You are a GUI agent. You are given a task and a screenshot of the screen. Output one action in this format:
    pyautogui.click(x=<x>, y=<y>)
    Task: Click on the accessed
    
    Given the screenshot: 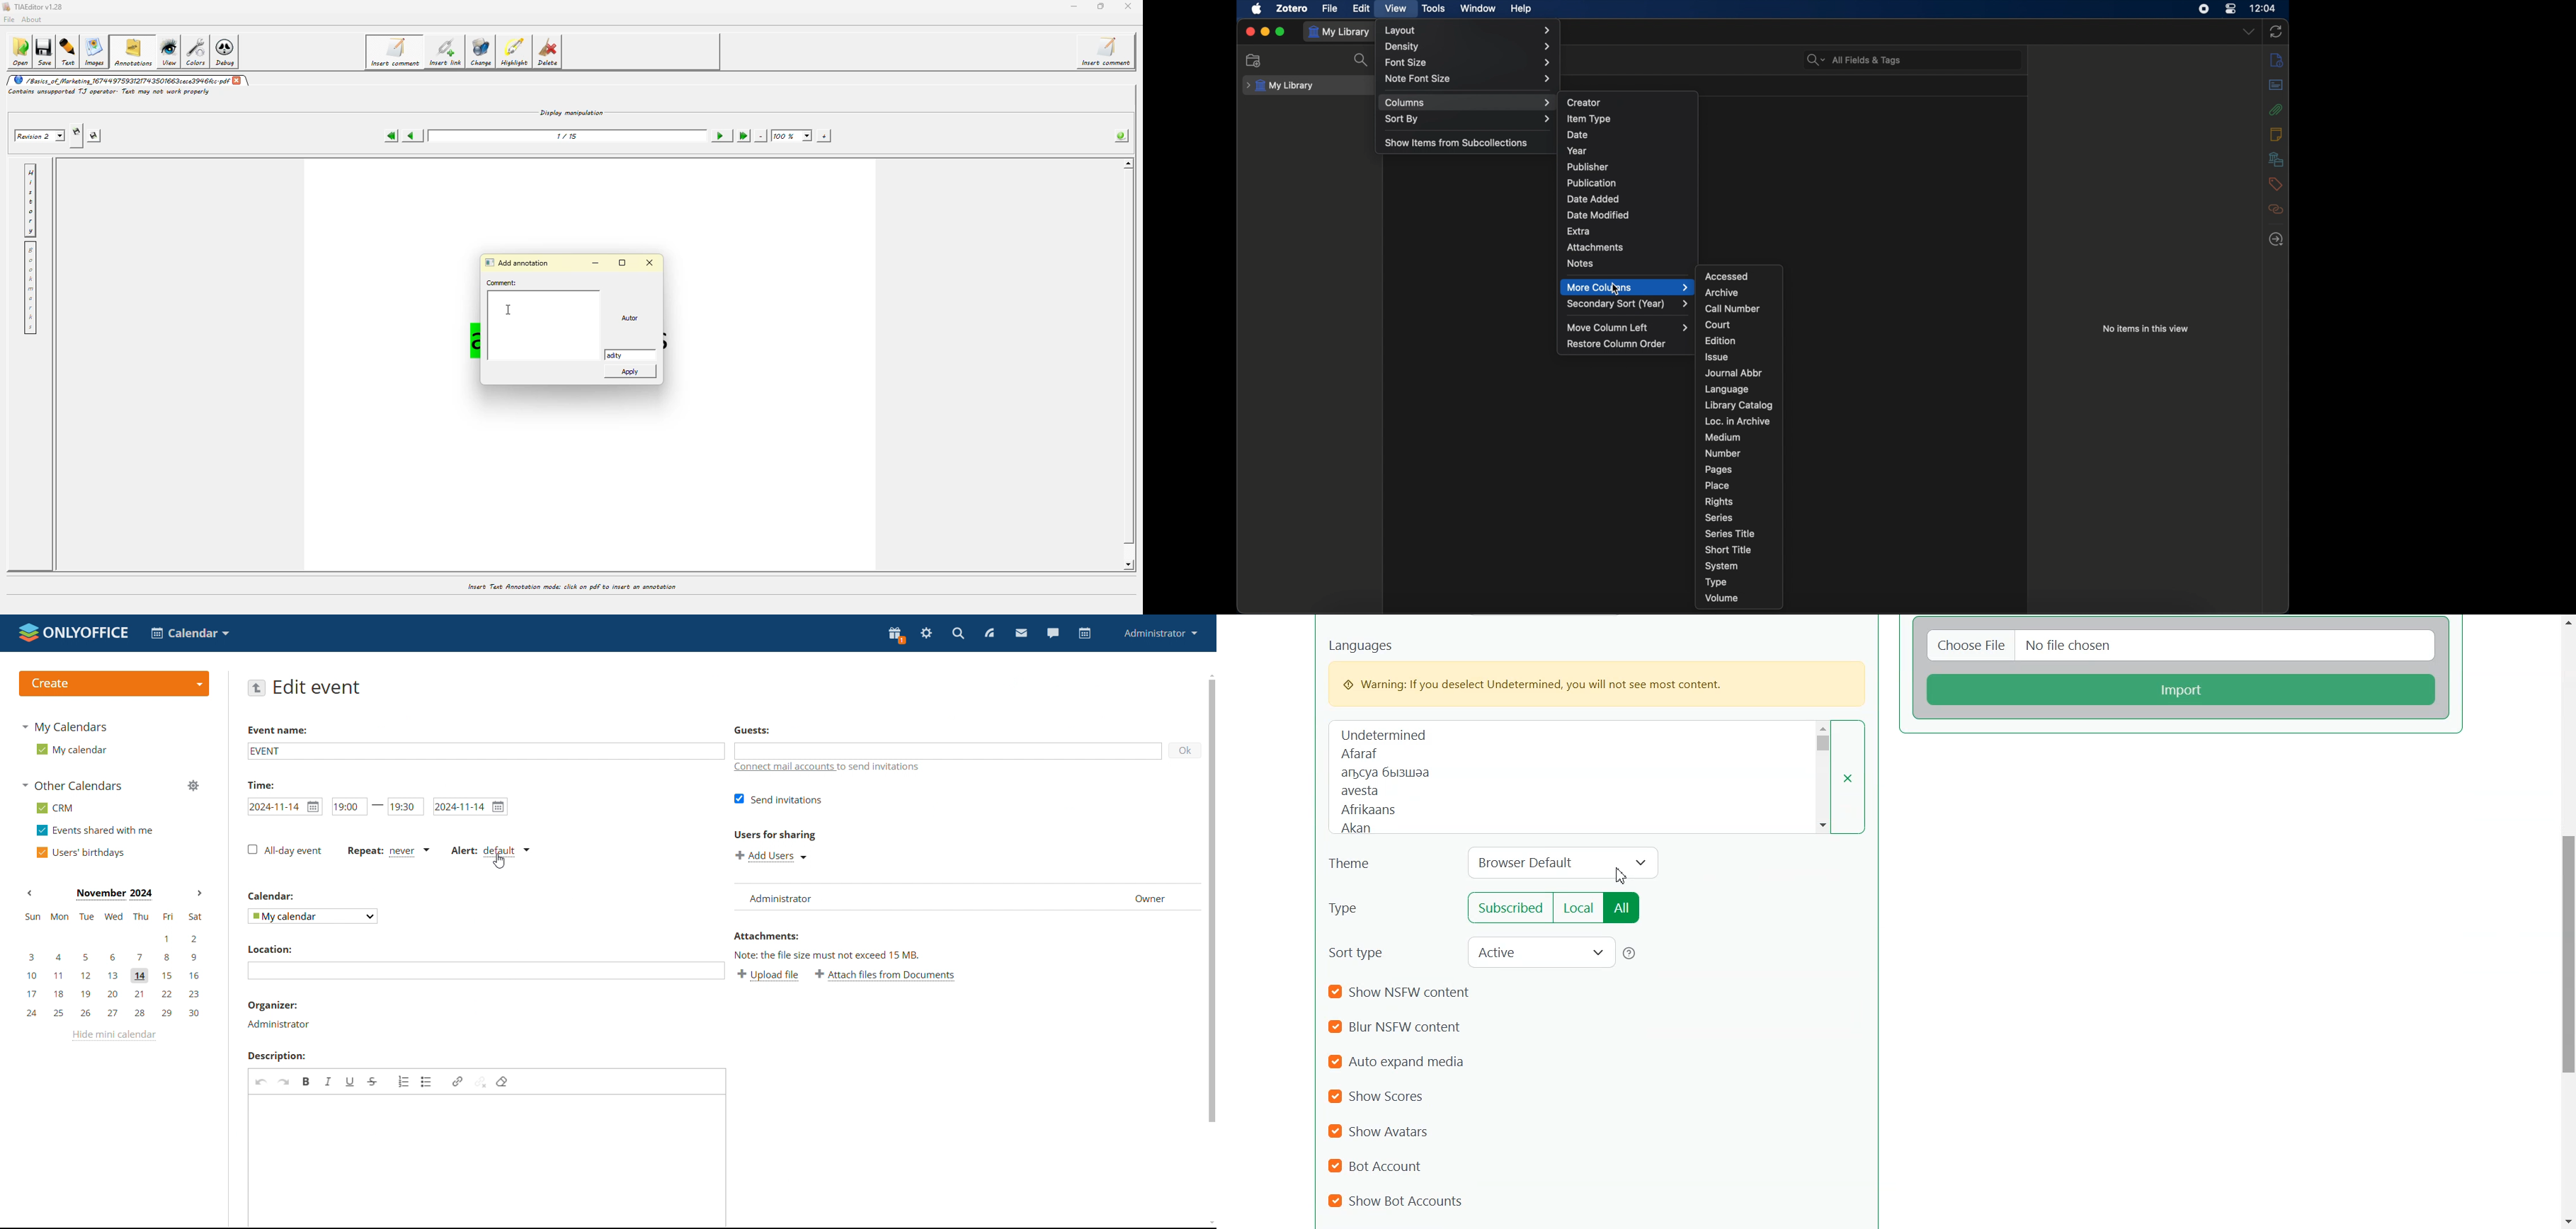 What is the action you would take?
    pyautogui.click(x=1728, y=276)
    